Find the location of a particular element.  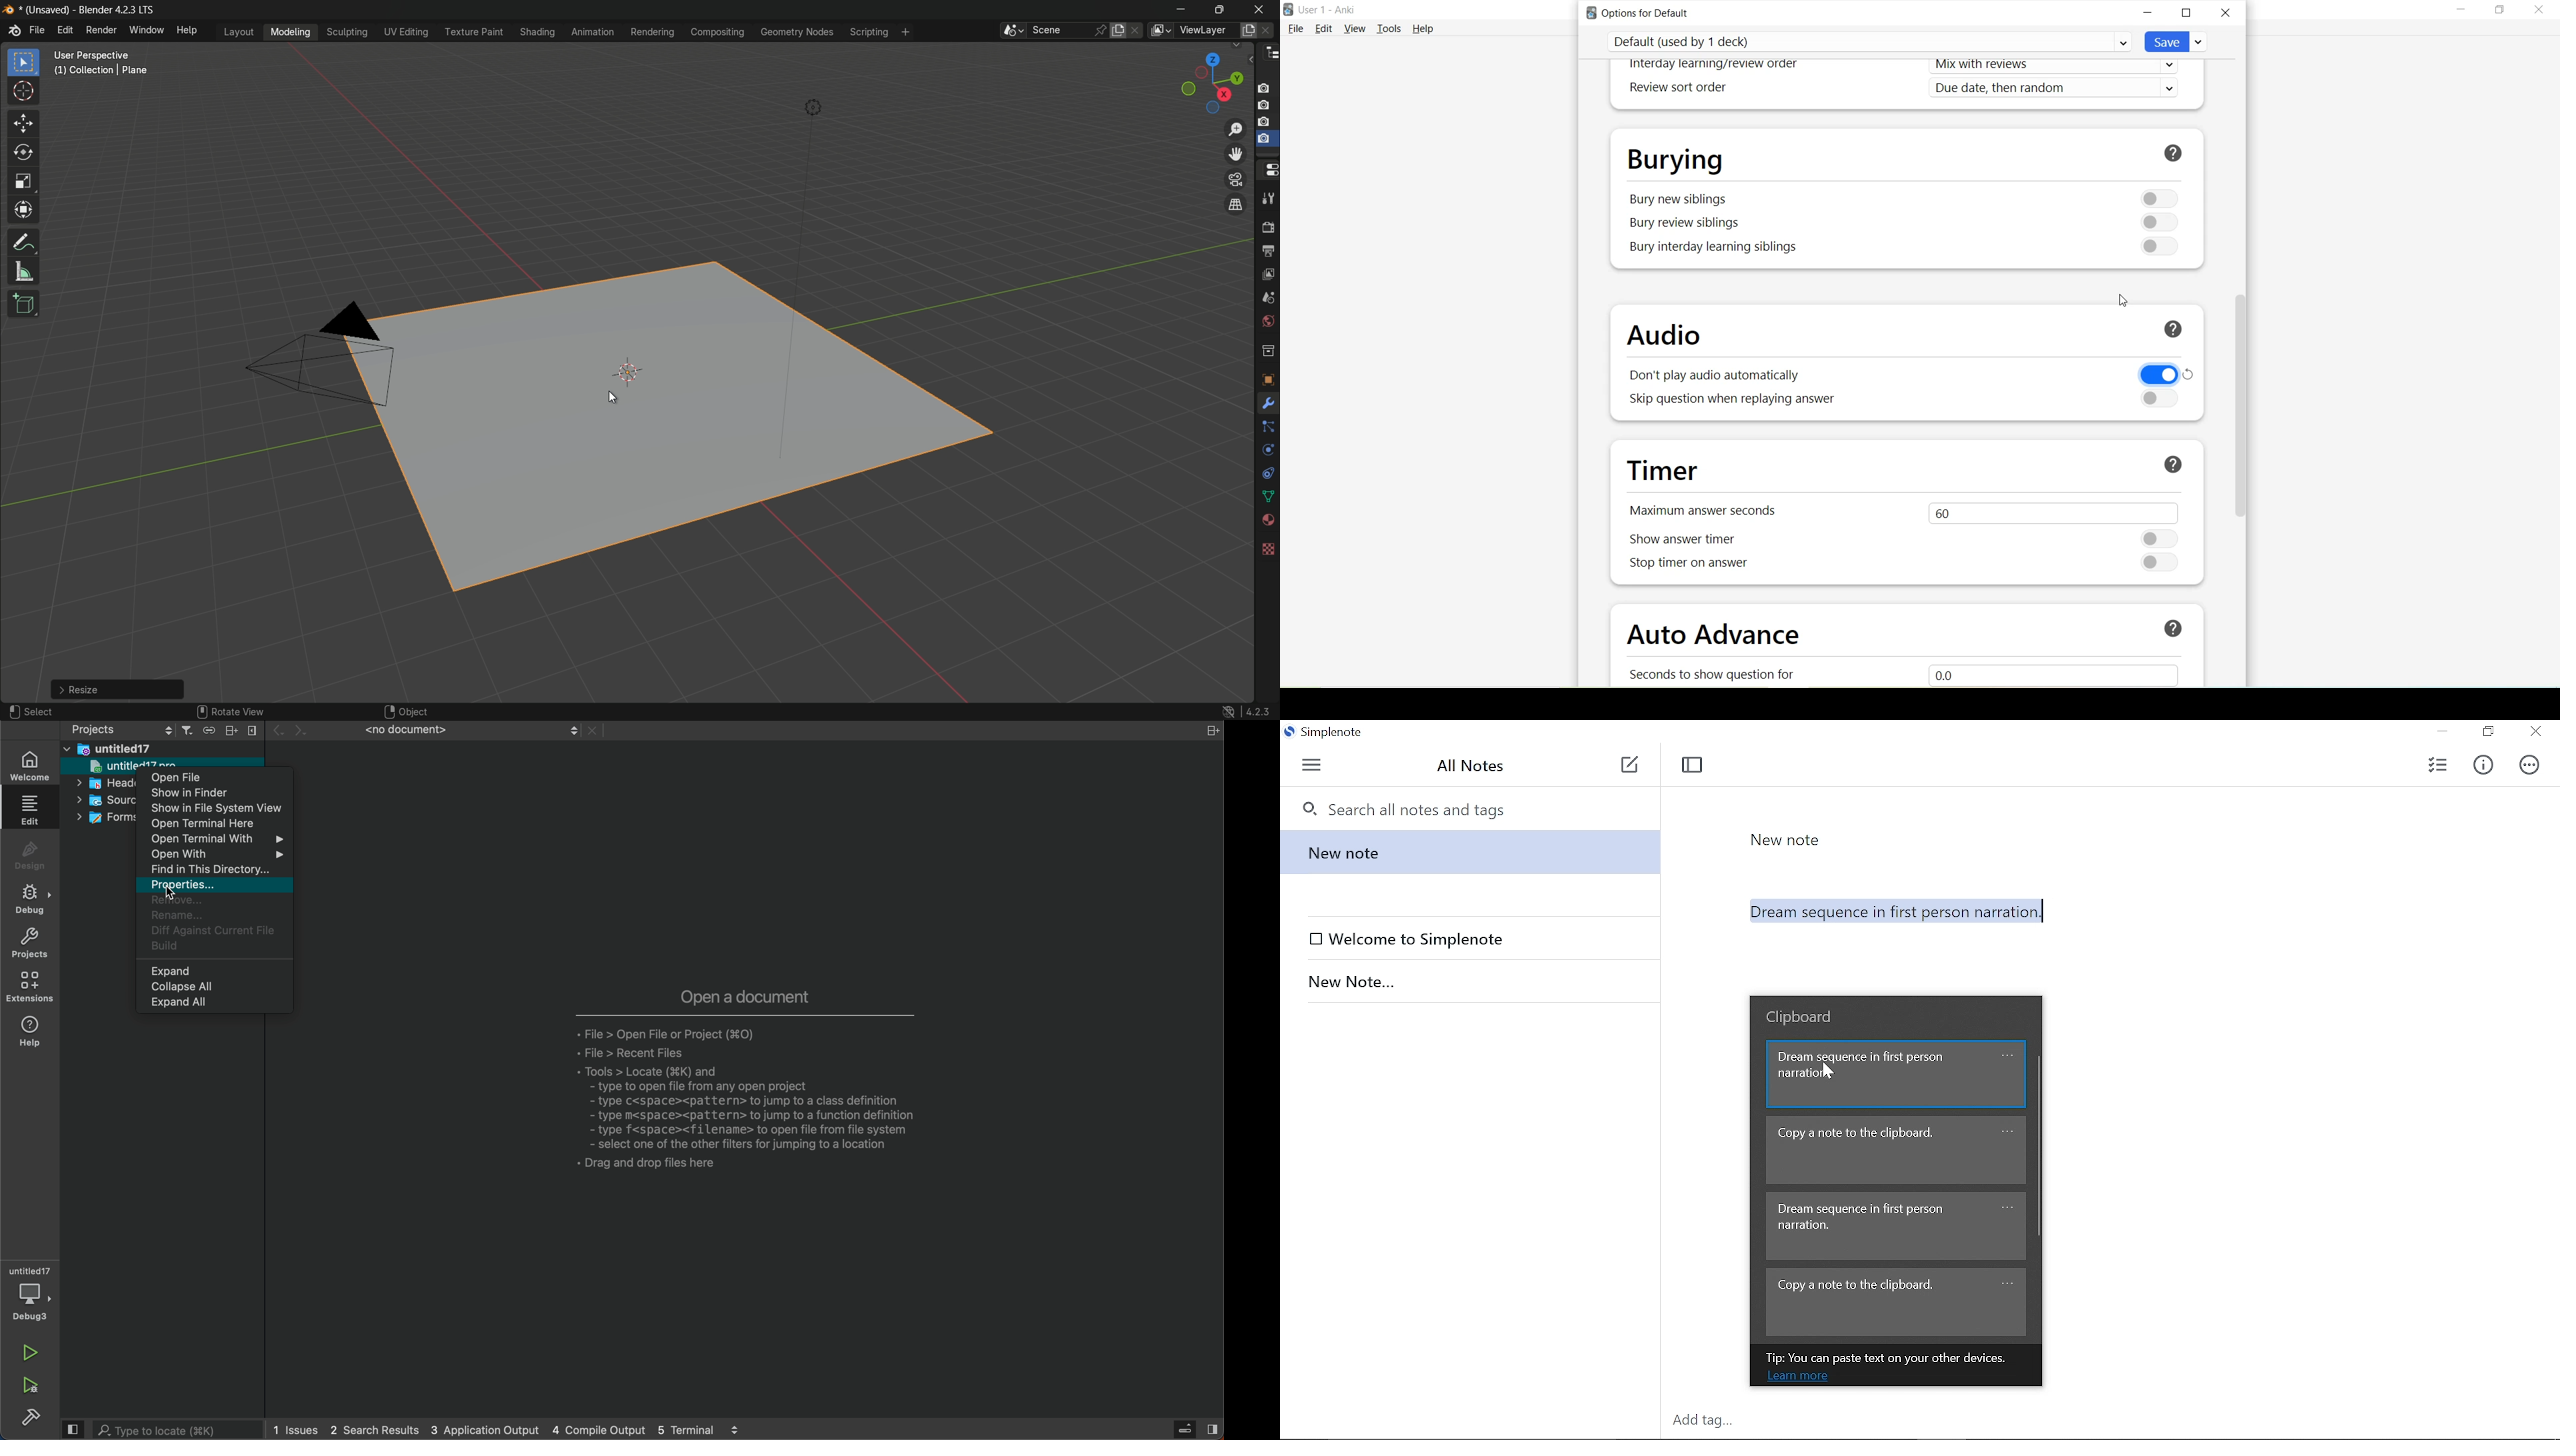

 is located at coordinates (1267, 321).